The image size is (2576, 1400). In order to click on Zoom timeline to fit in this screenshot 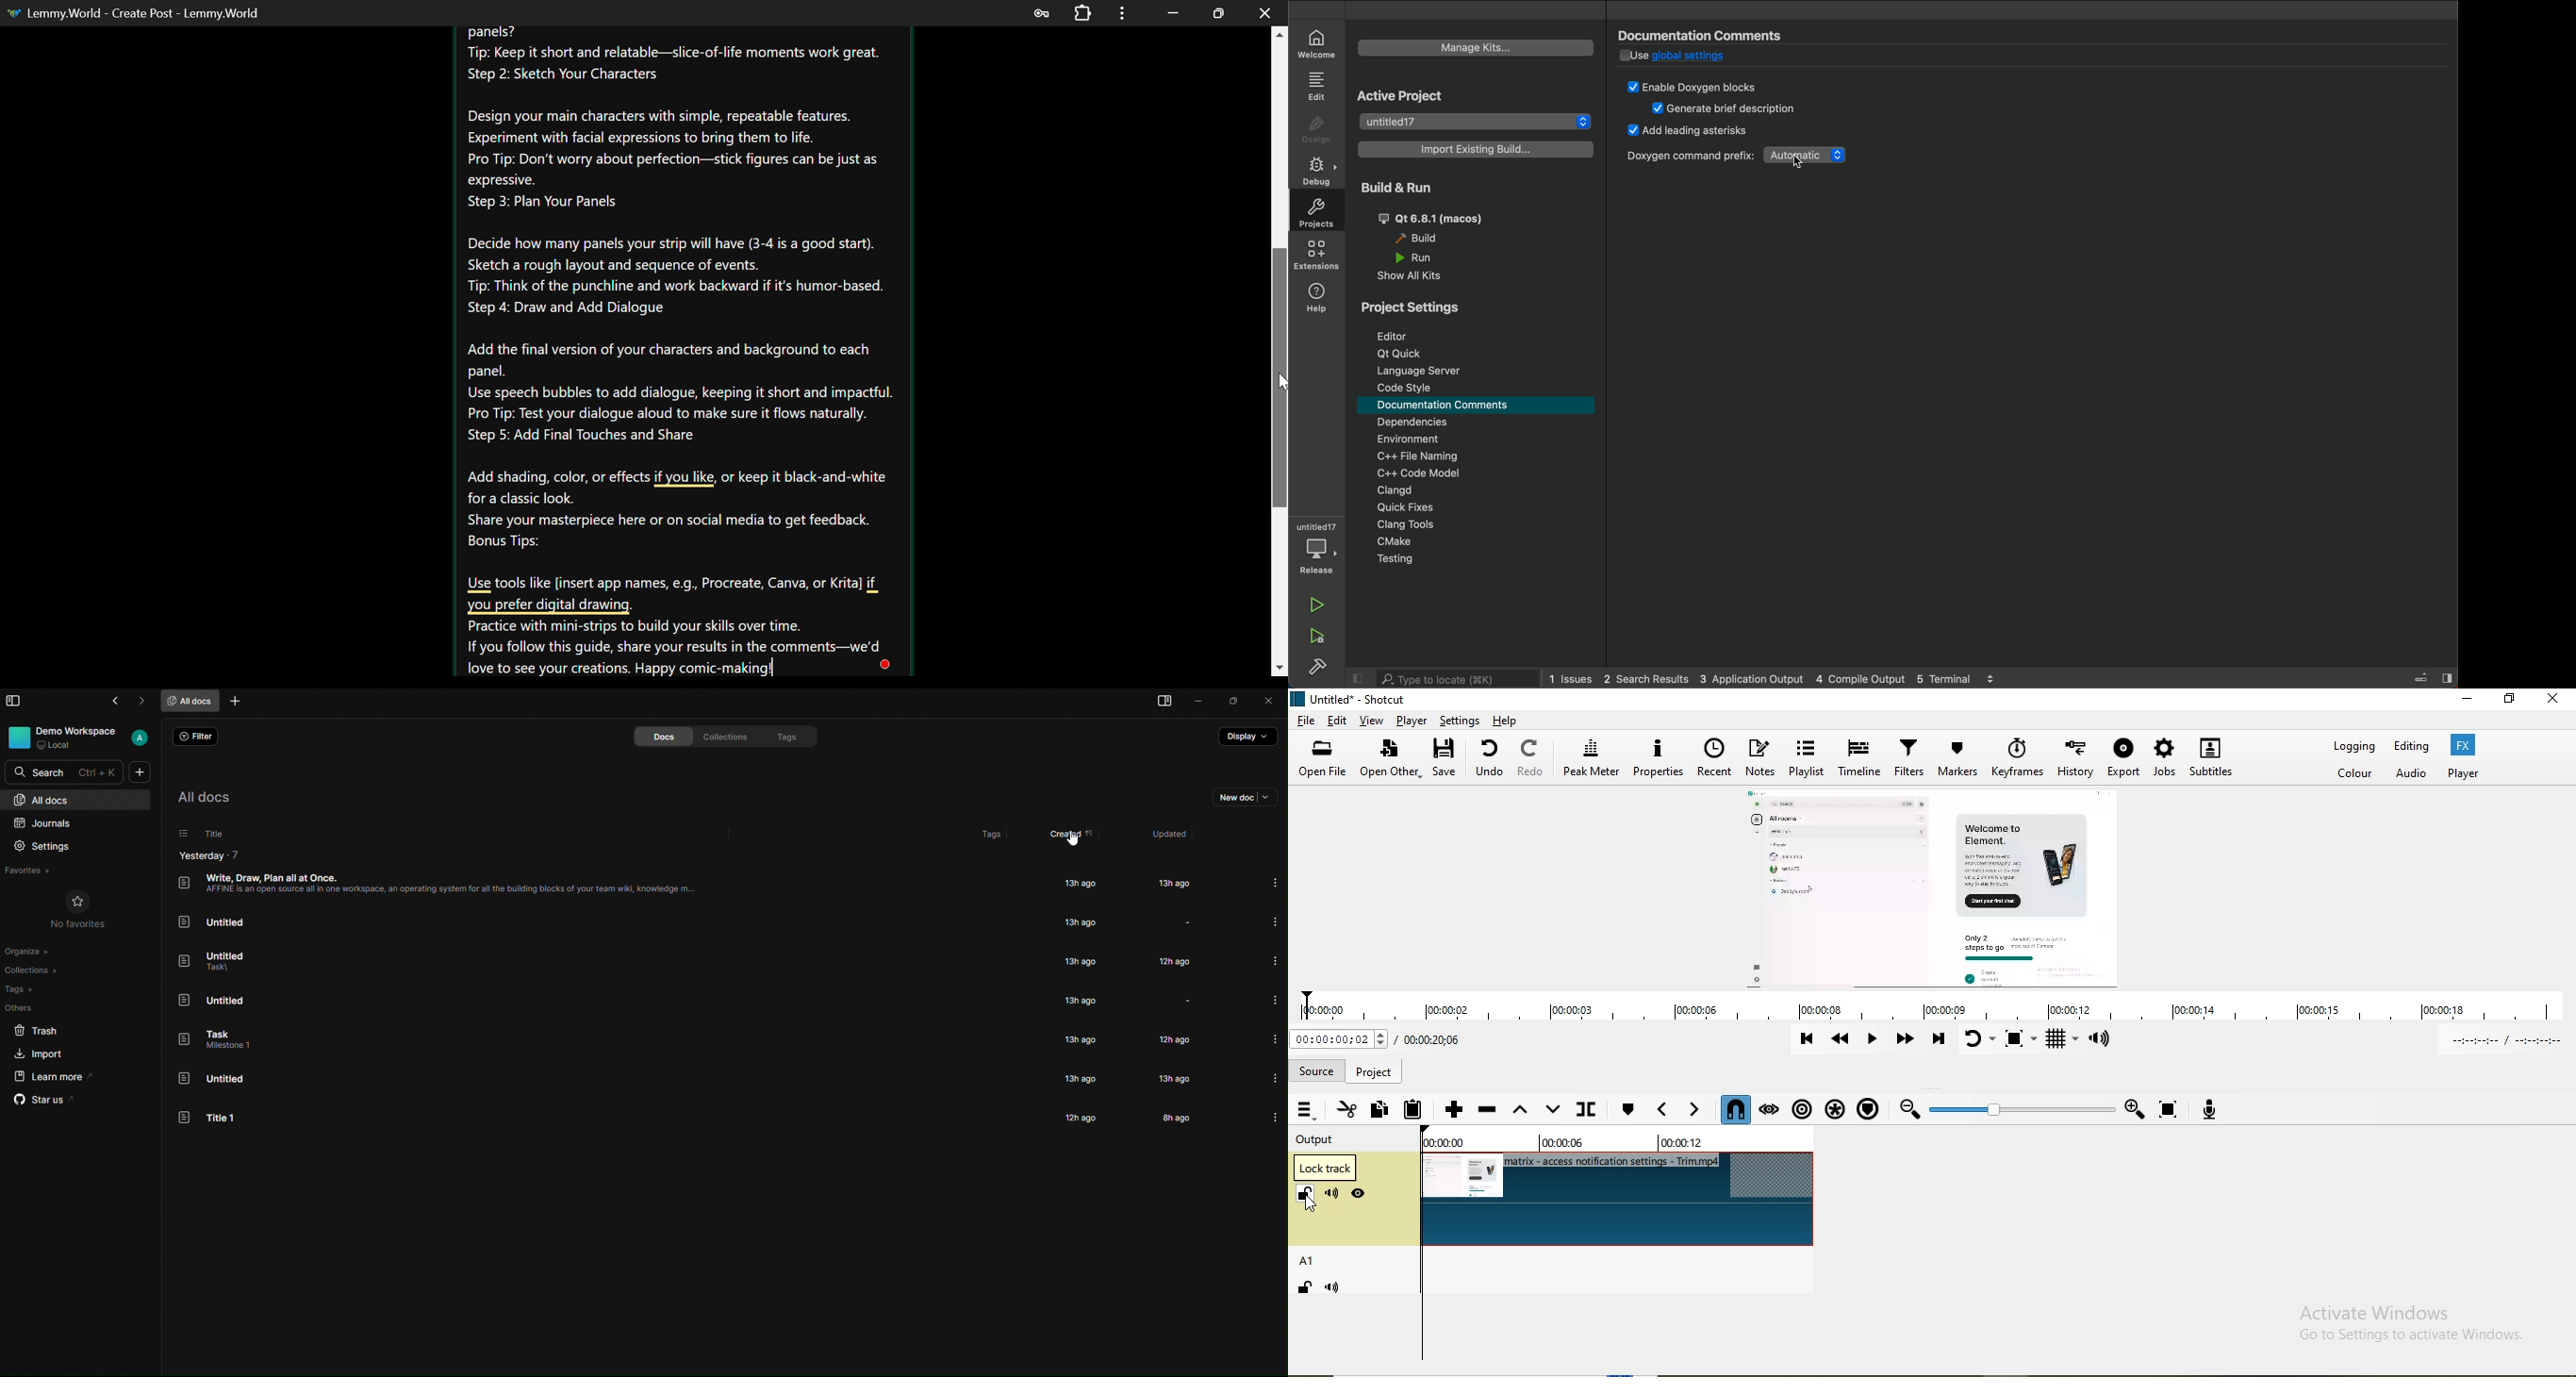, I will do `click(2171, 1110)`.